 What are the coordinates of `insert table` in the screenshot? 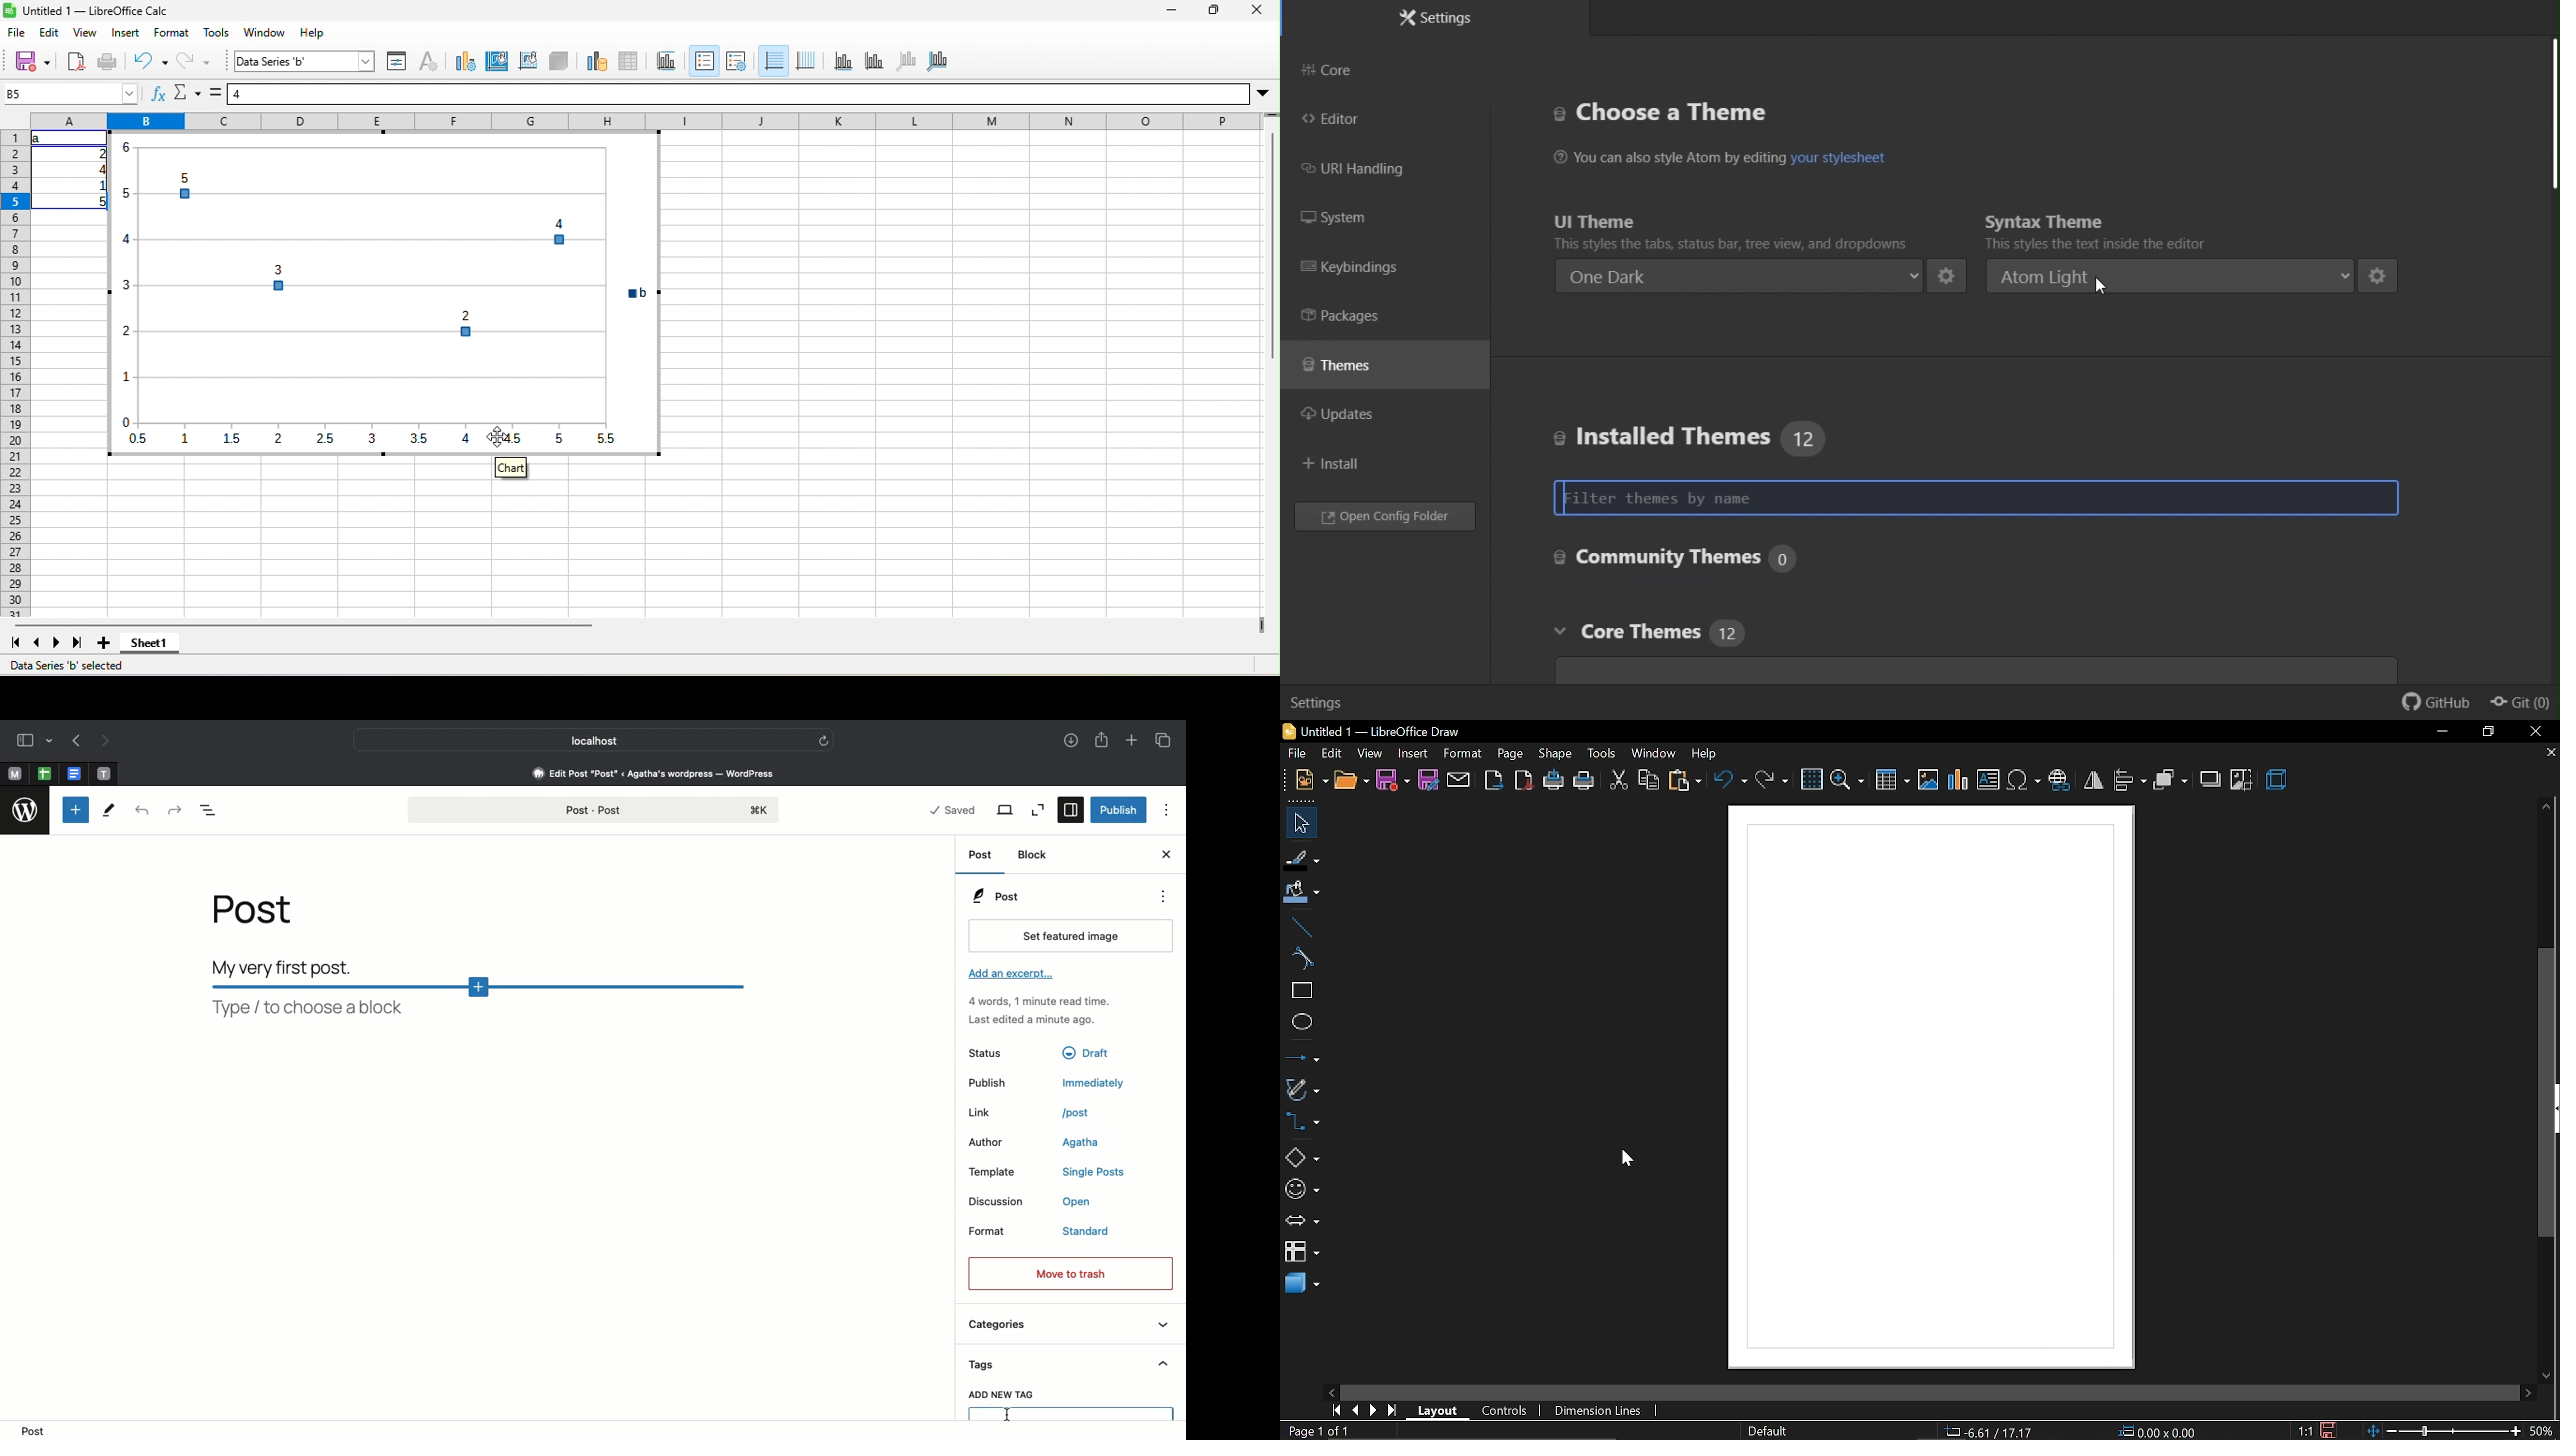 It's located at (1891, 781).